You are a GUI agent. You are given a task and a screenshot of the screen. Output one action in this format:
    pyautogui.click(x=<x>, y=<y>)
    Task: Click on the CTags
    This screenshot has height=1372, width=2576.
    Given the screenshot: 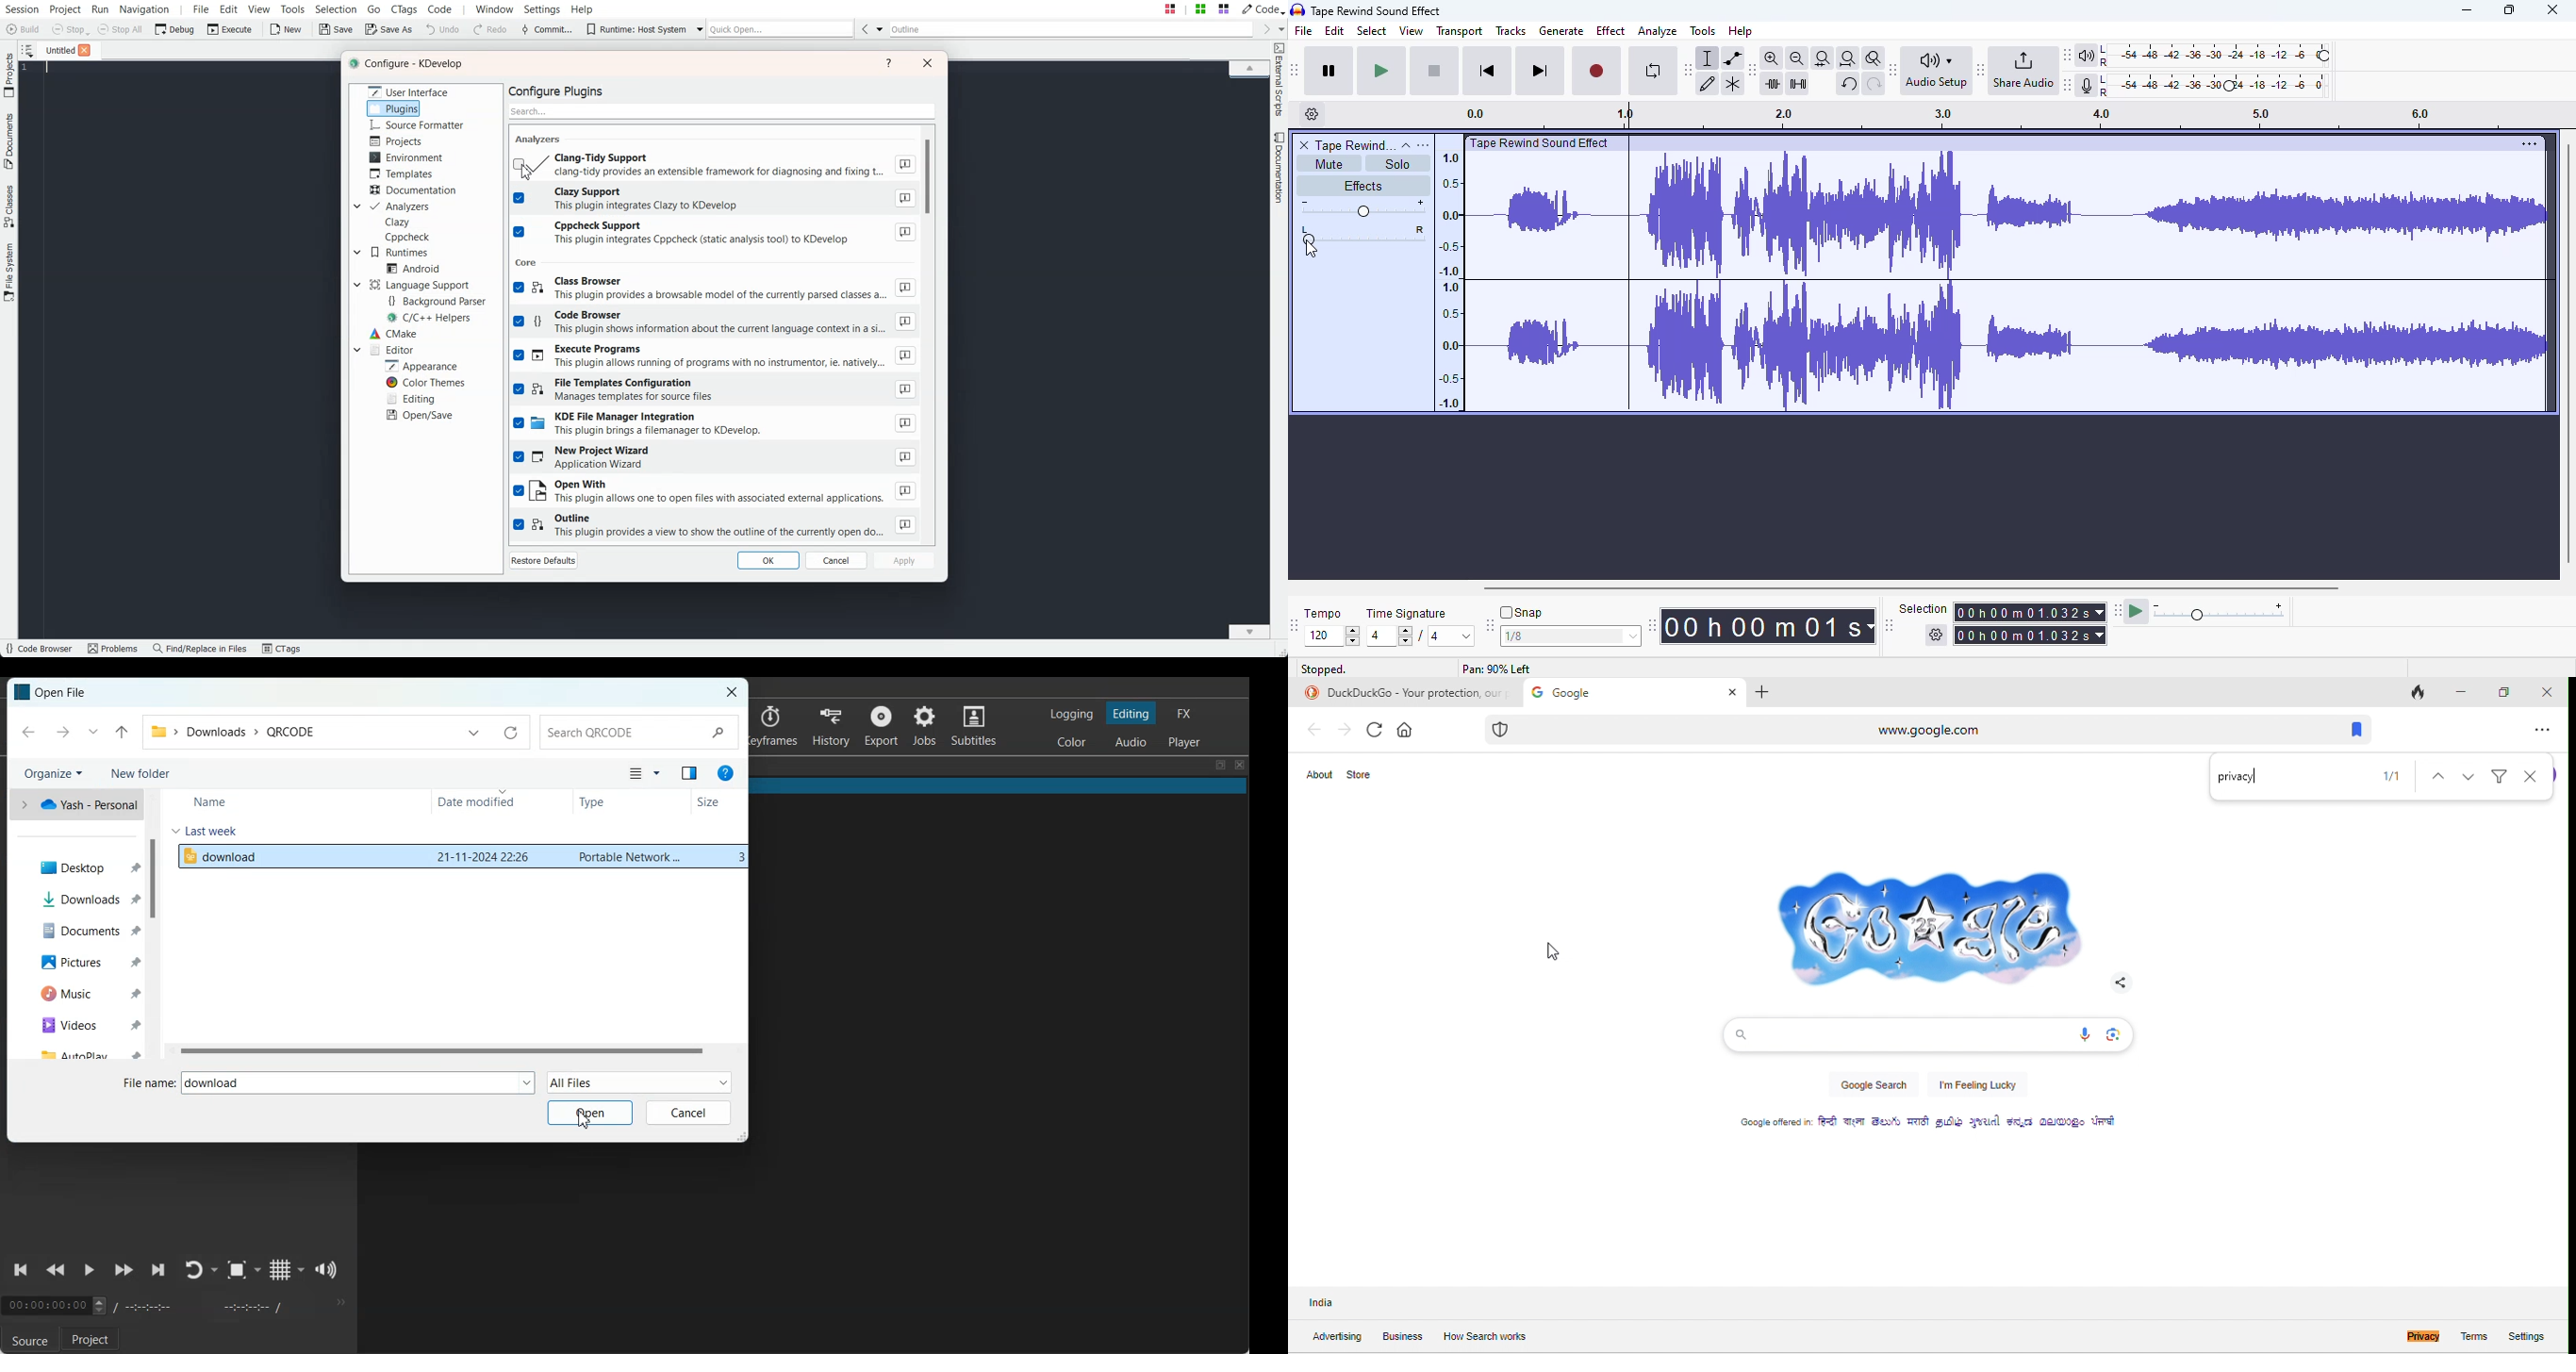 What is the action you would take?
    pyautogui.click(x=281, y=649)
    